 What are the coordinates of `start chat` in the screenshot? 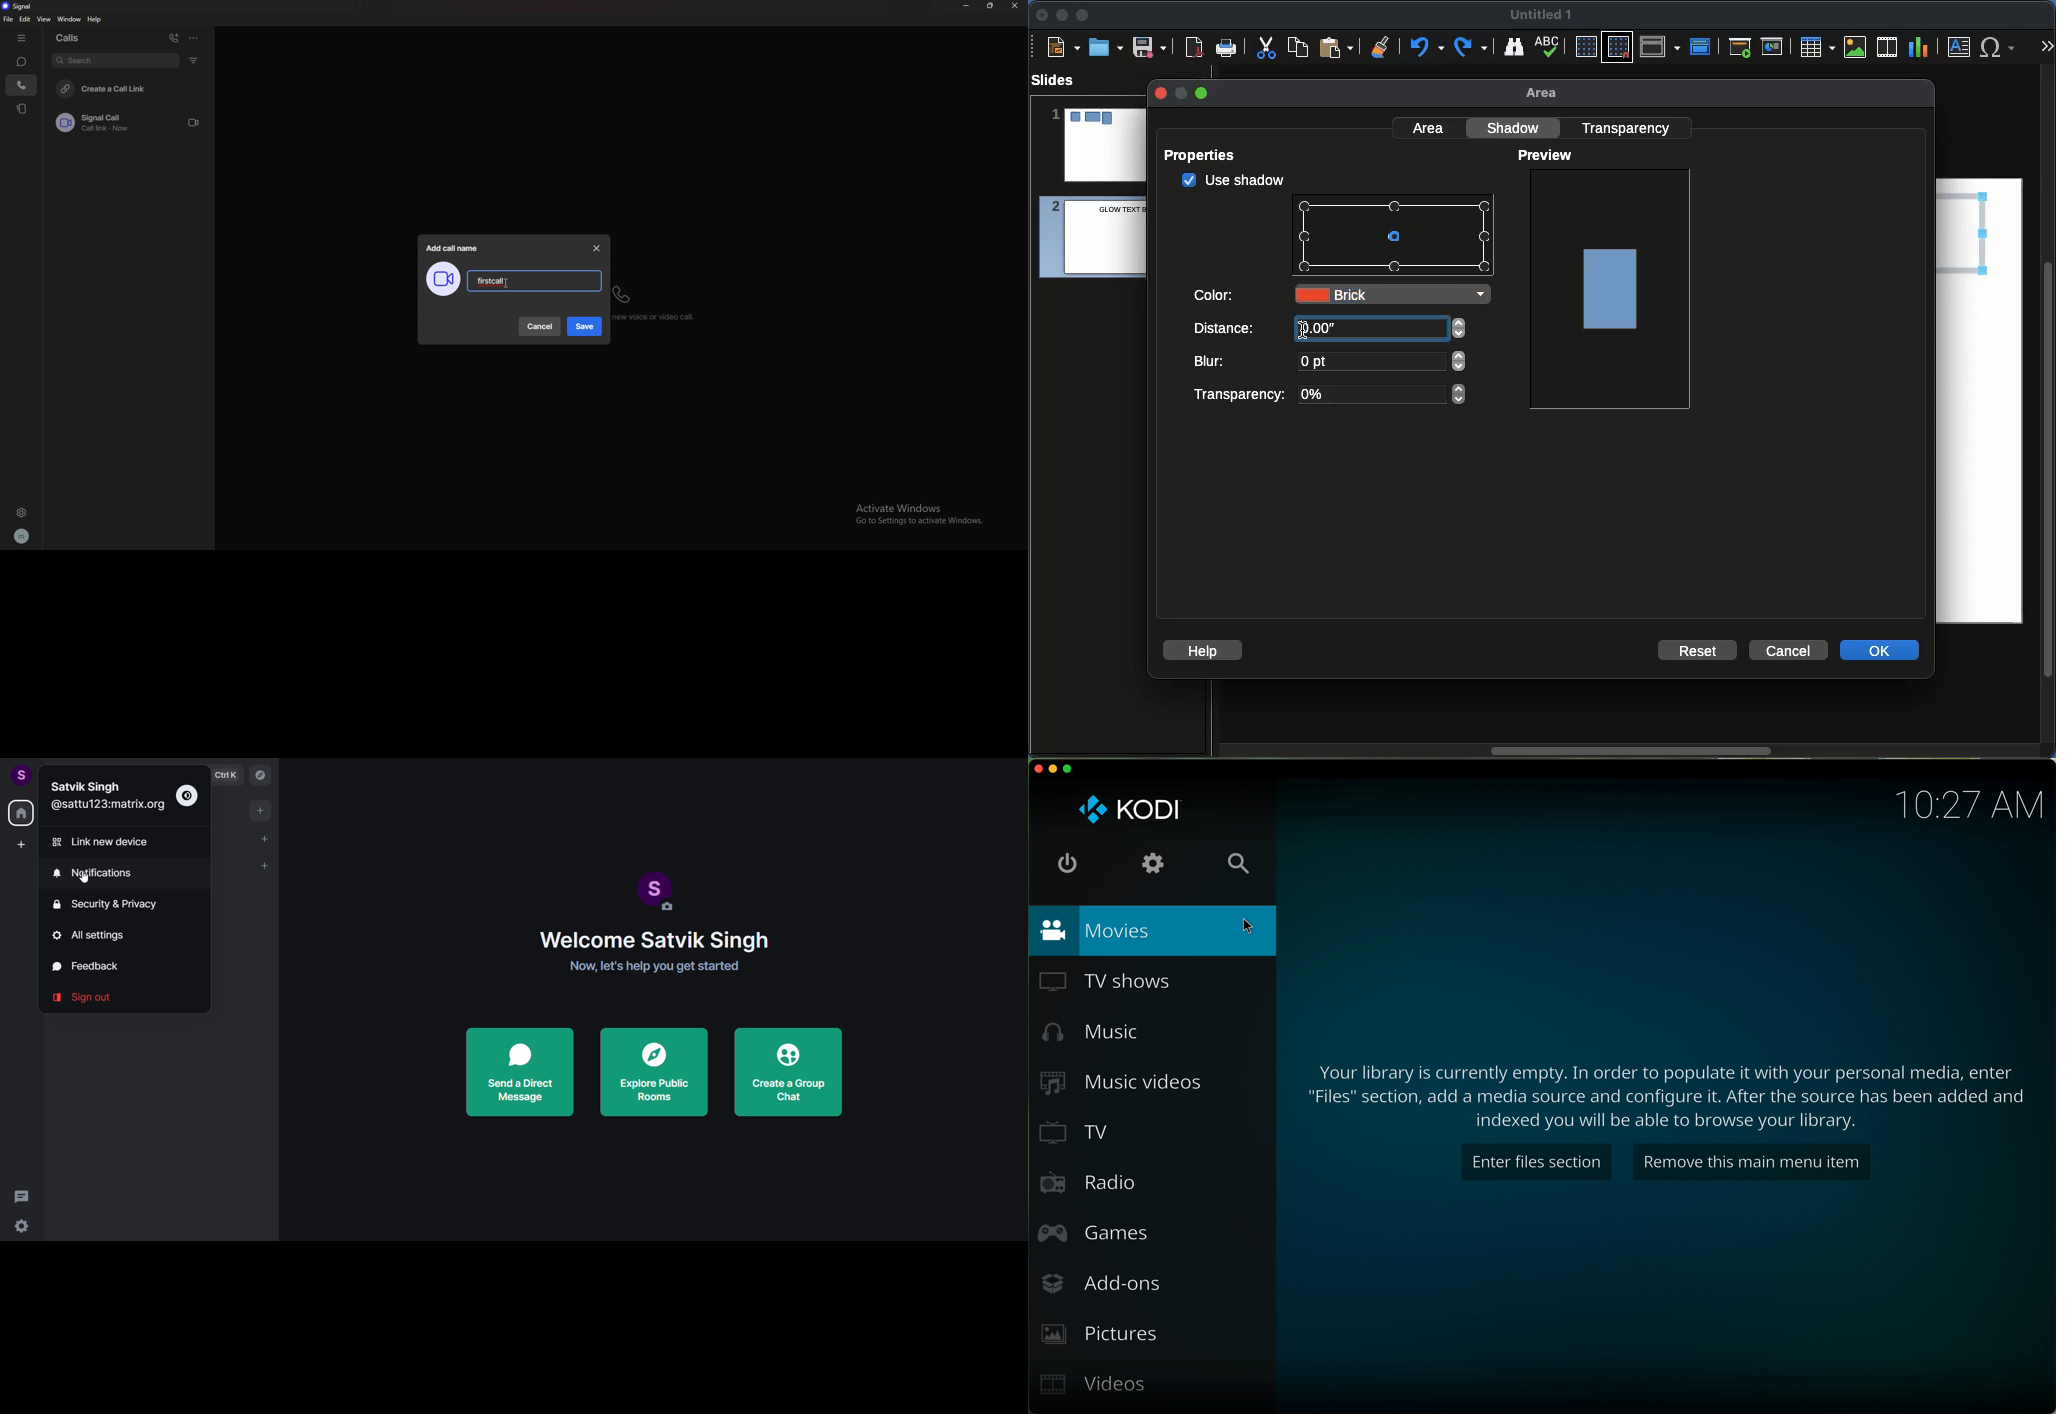 It's located at (265, 838).